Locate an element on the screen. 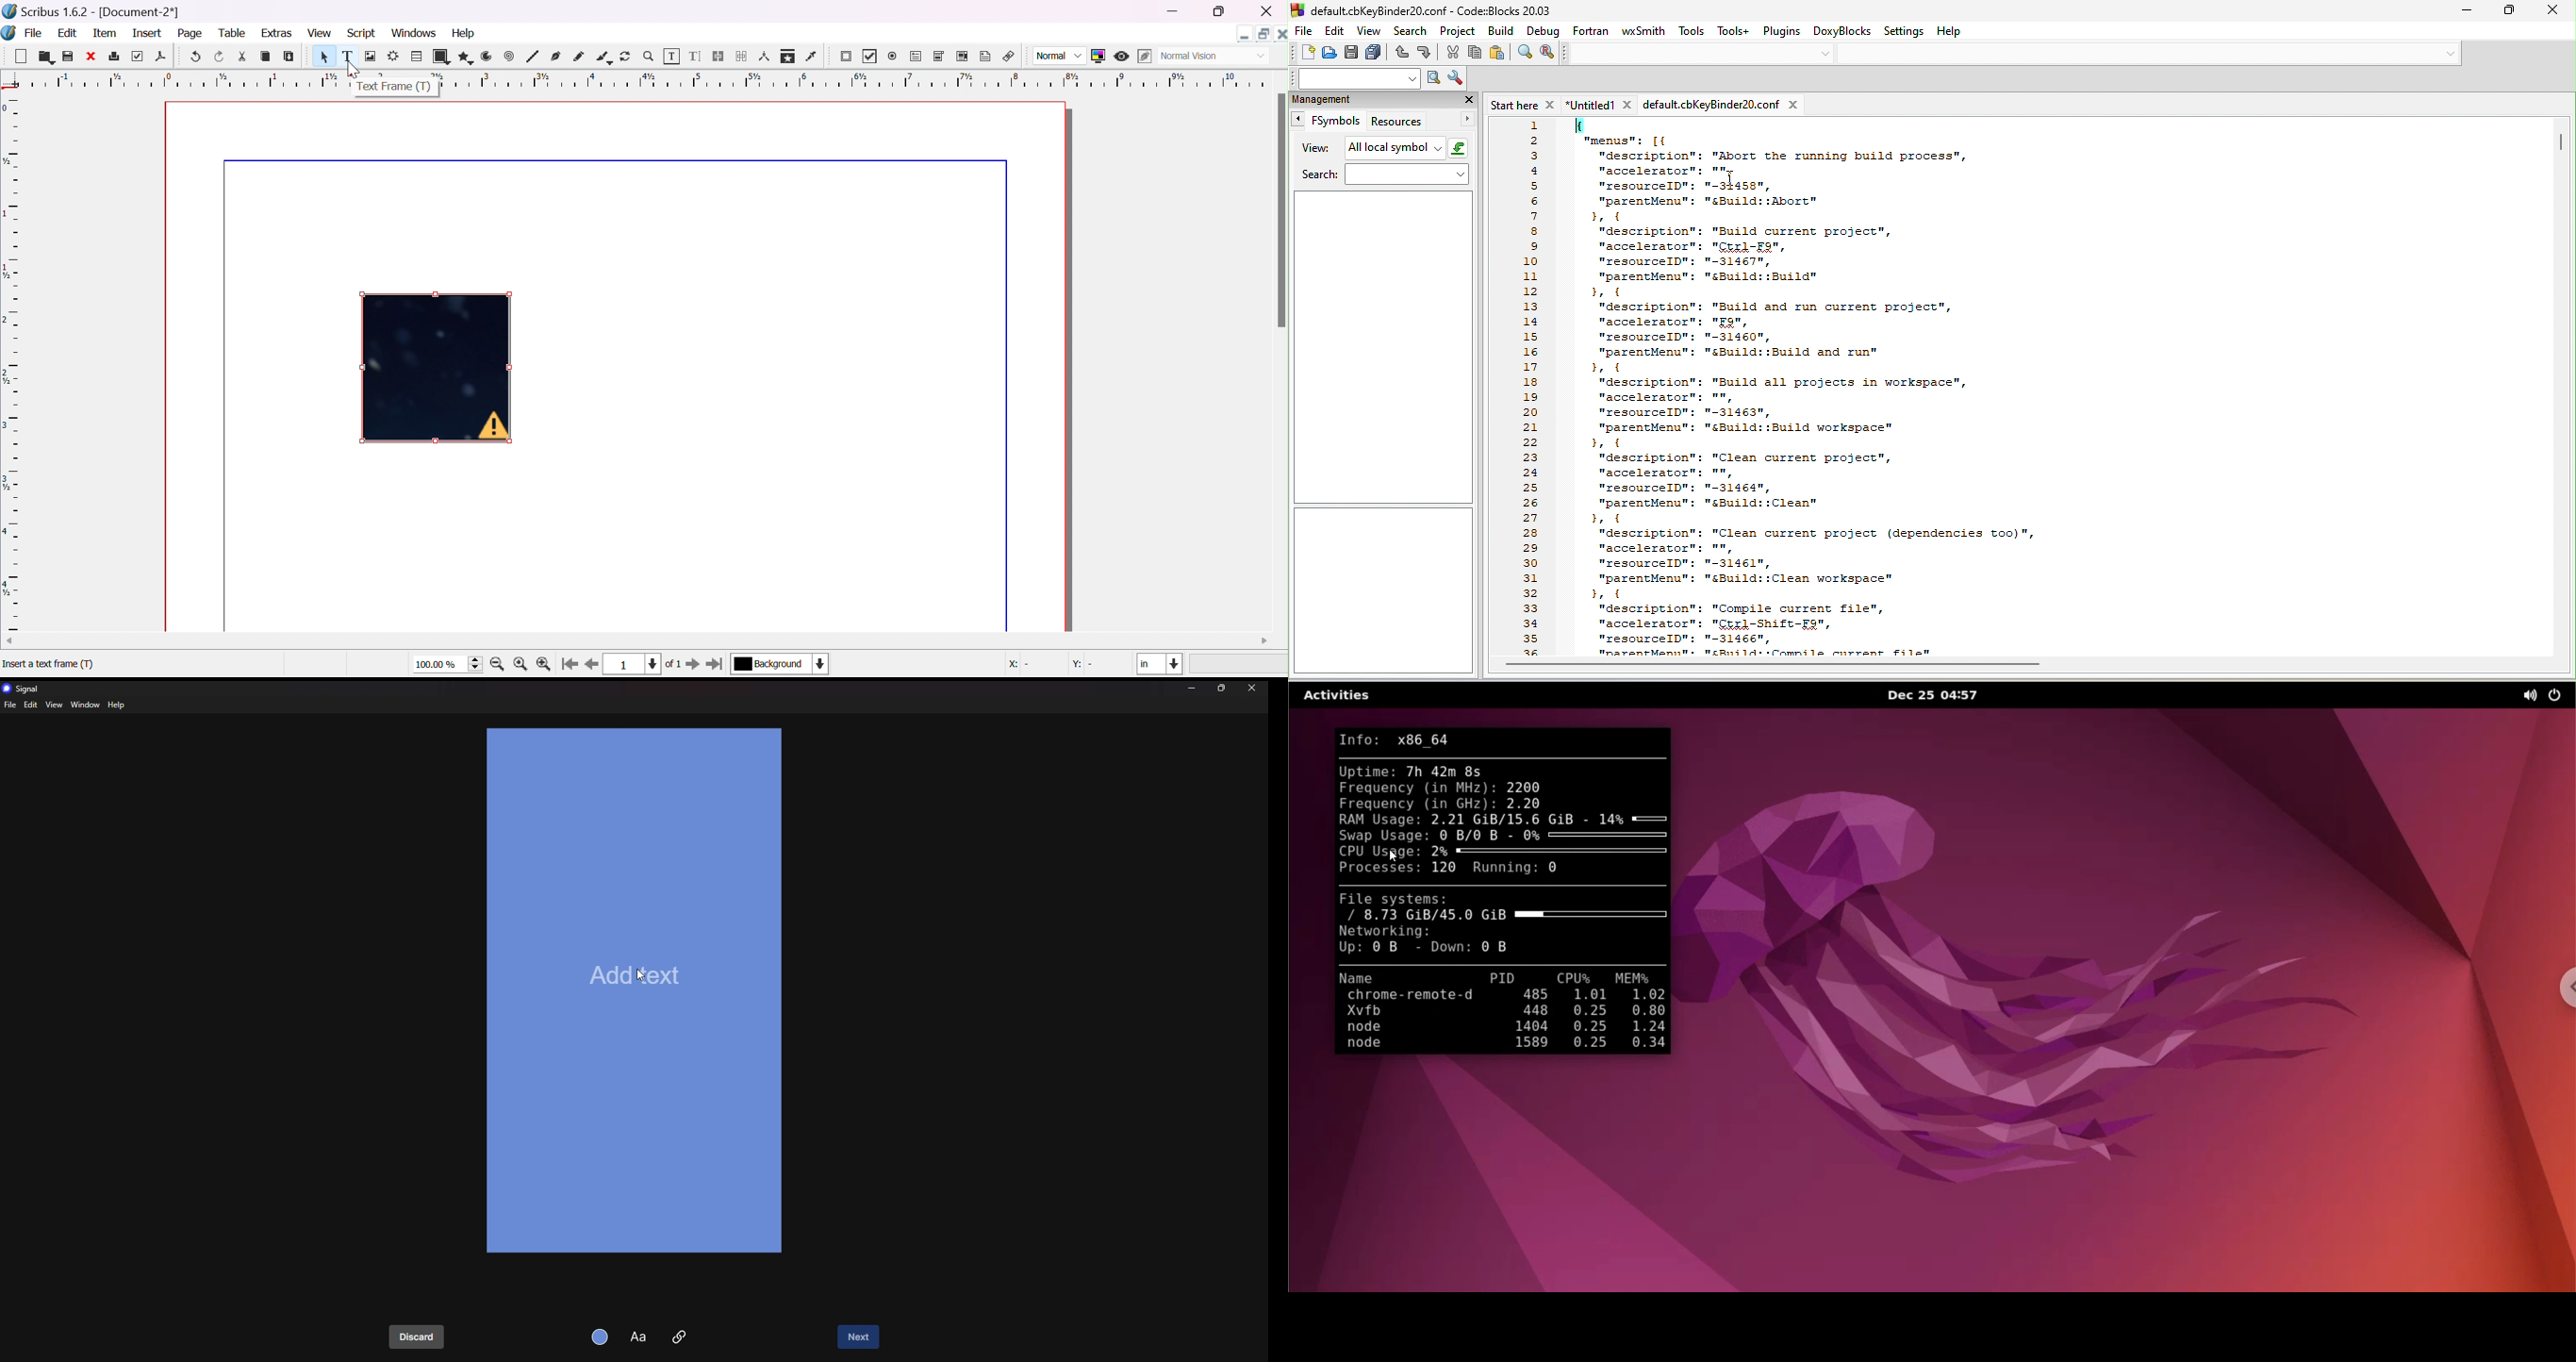 This screenshot has width=2576, height=1372. Image is located at coordinates (436, 368).